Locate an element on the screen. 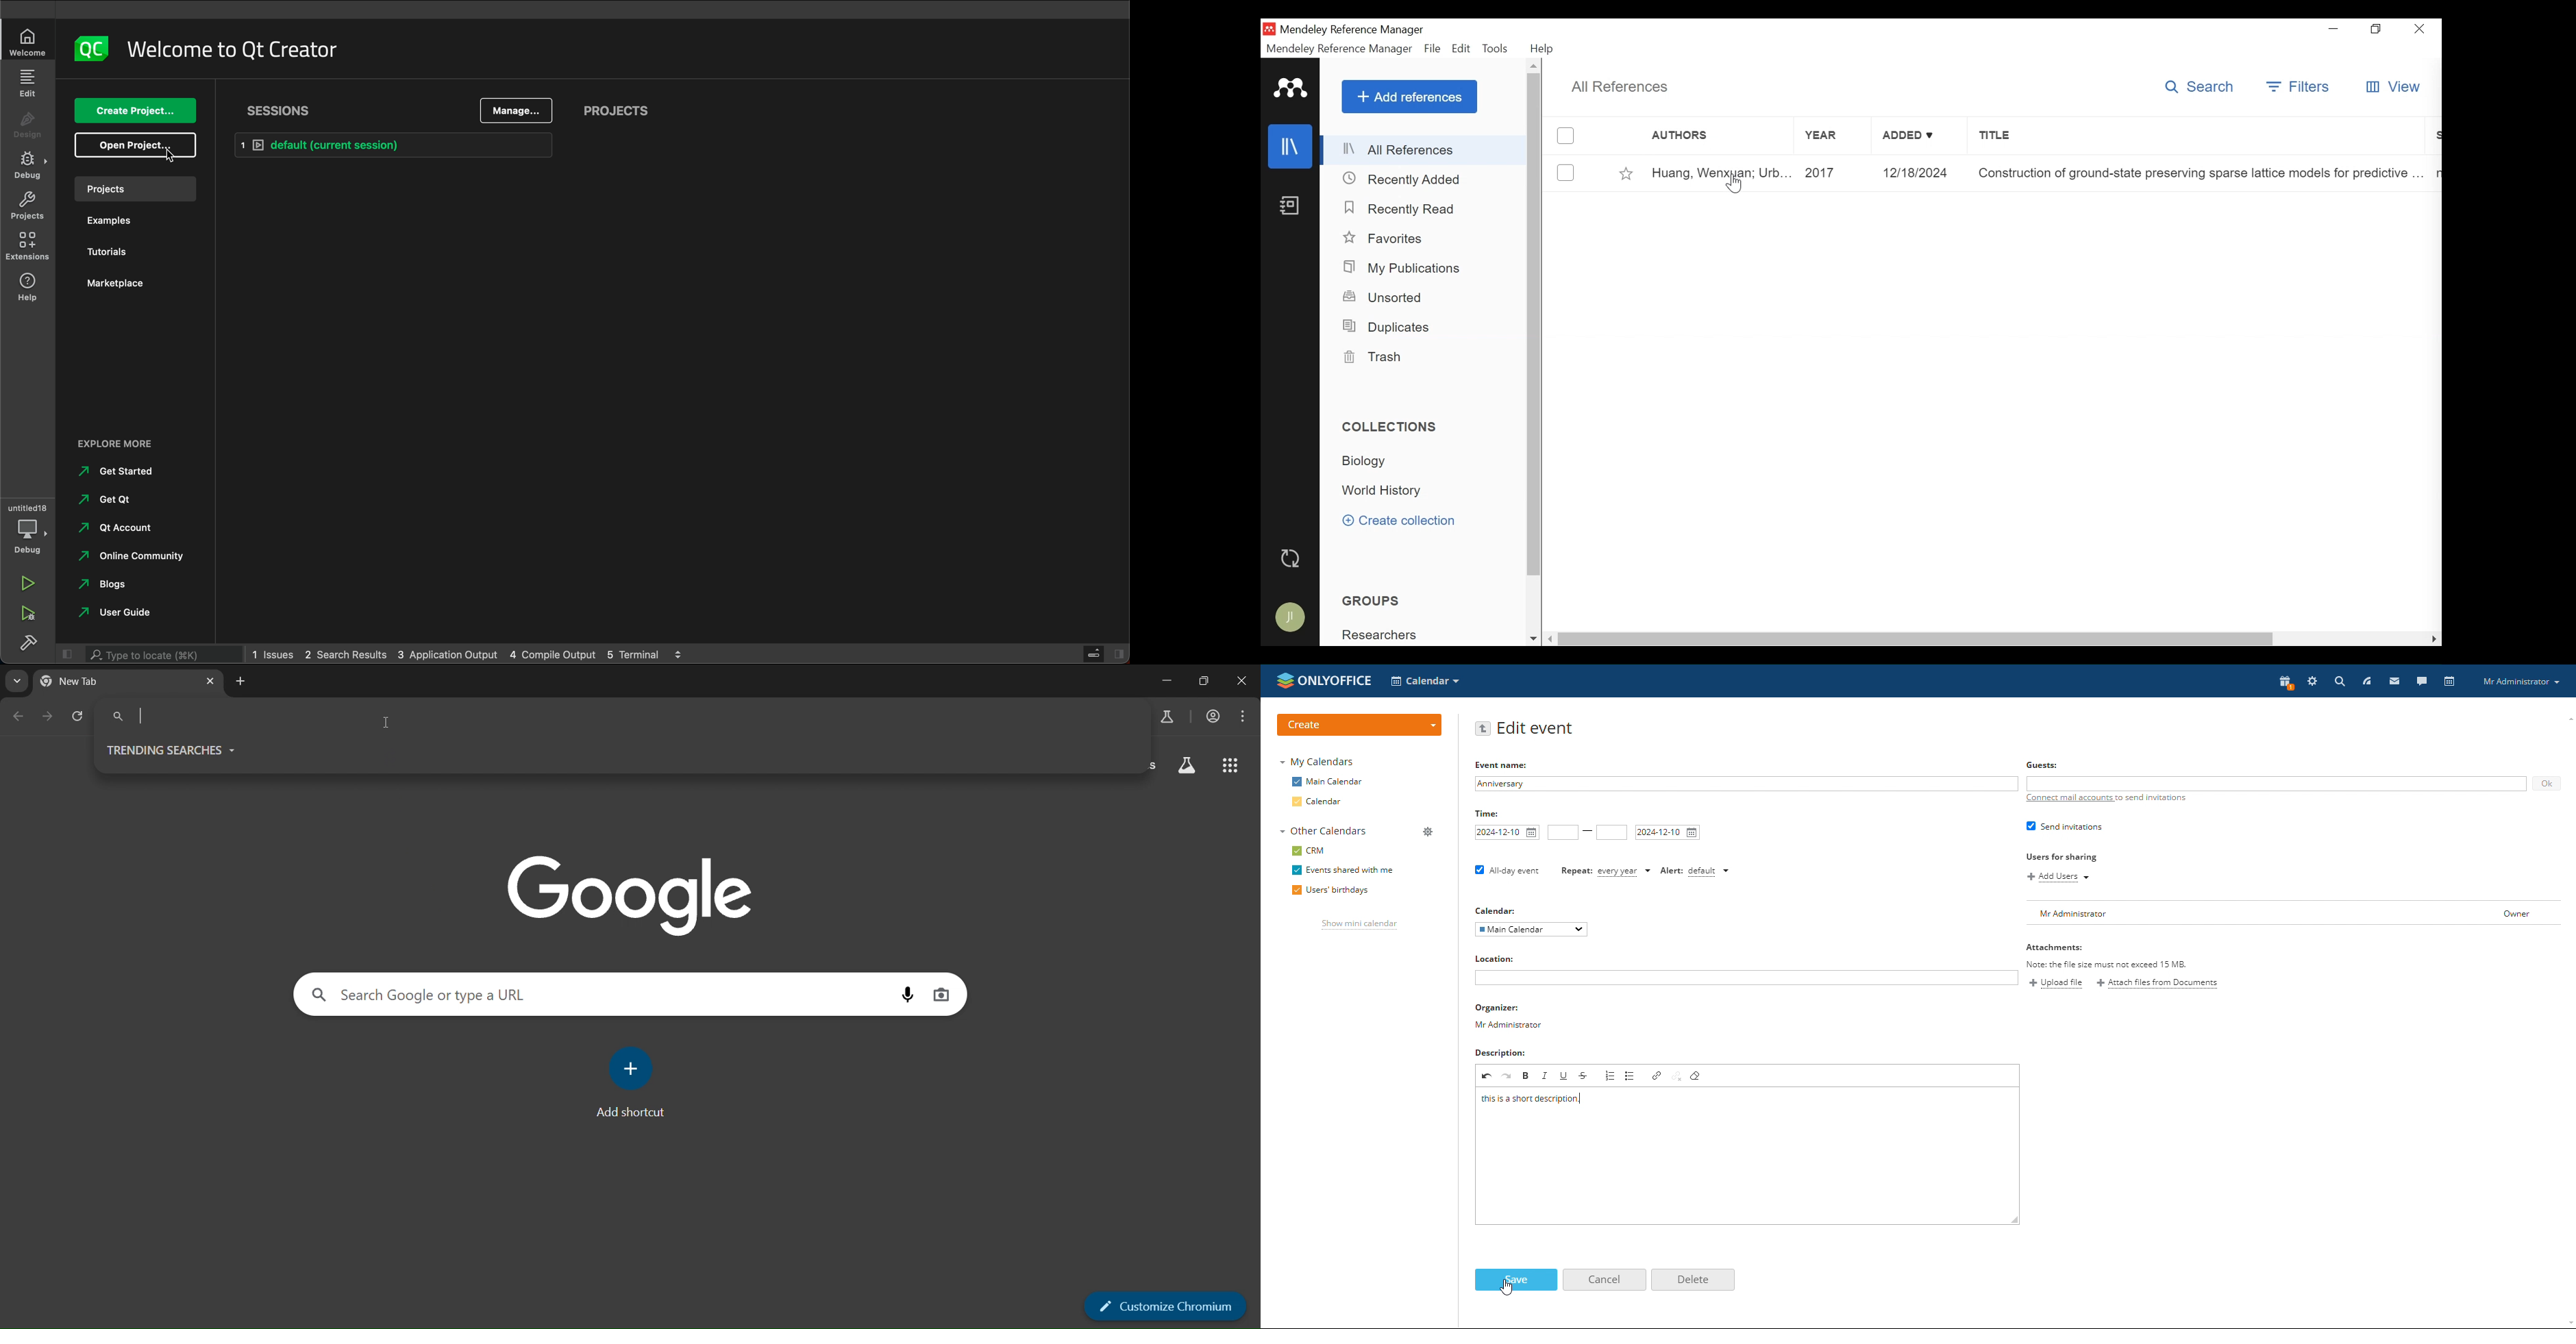 This screenshot has width=2576, height=1344. Huang, Wenxuan; Urb... is located at coordinates (1721, 174).